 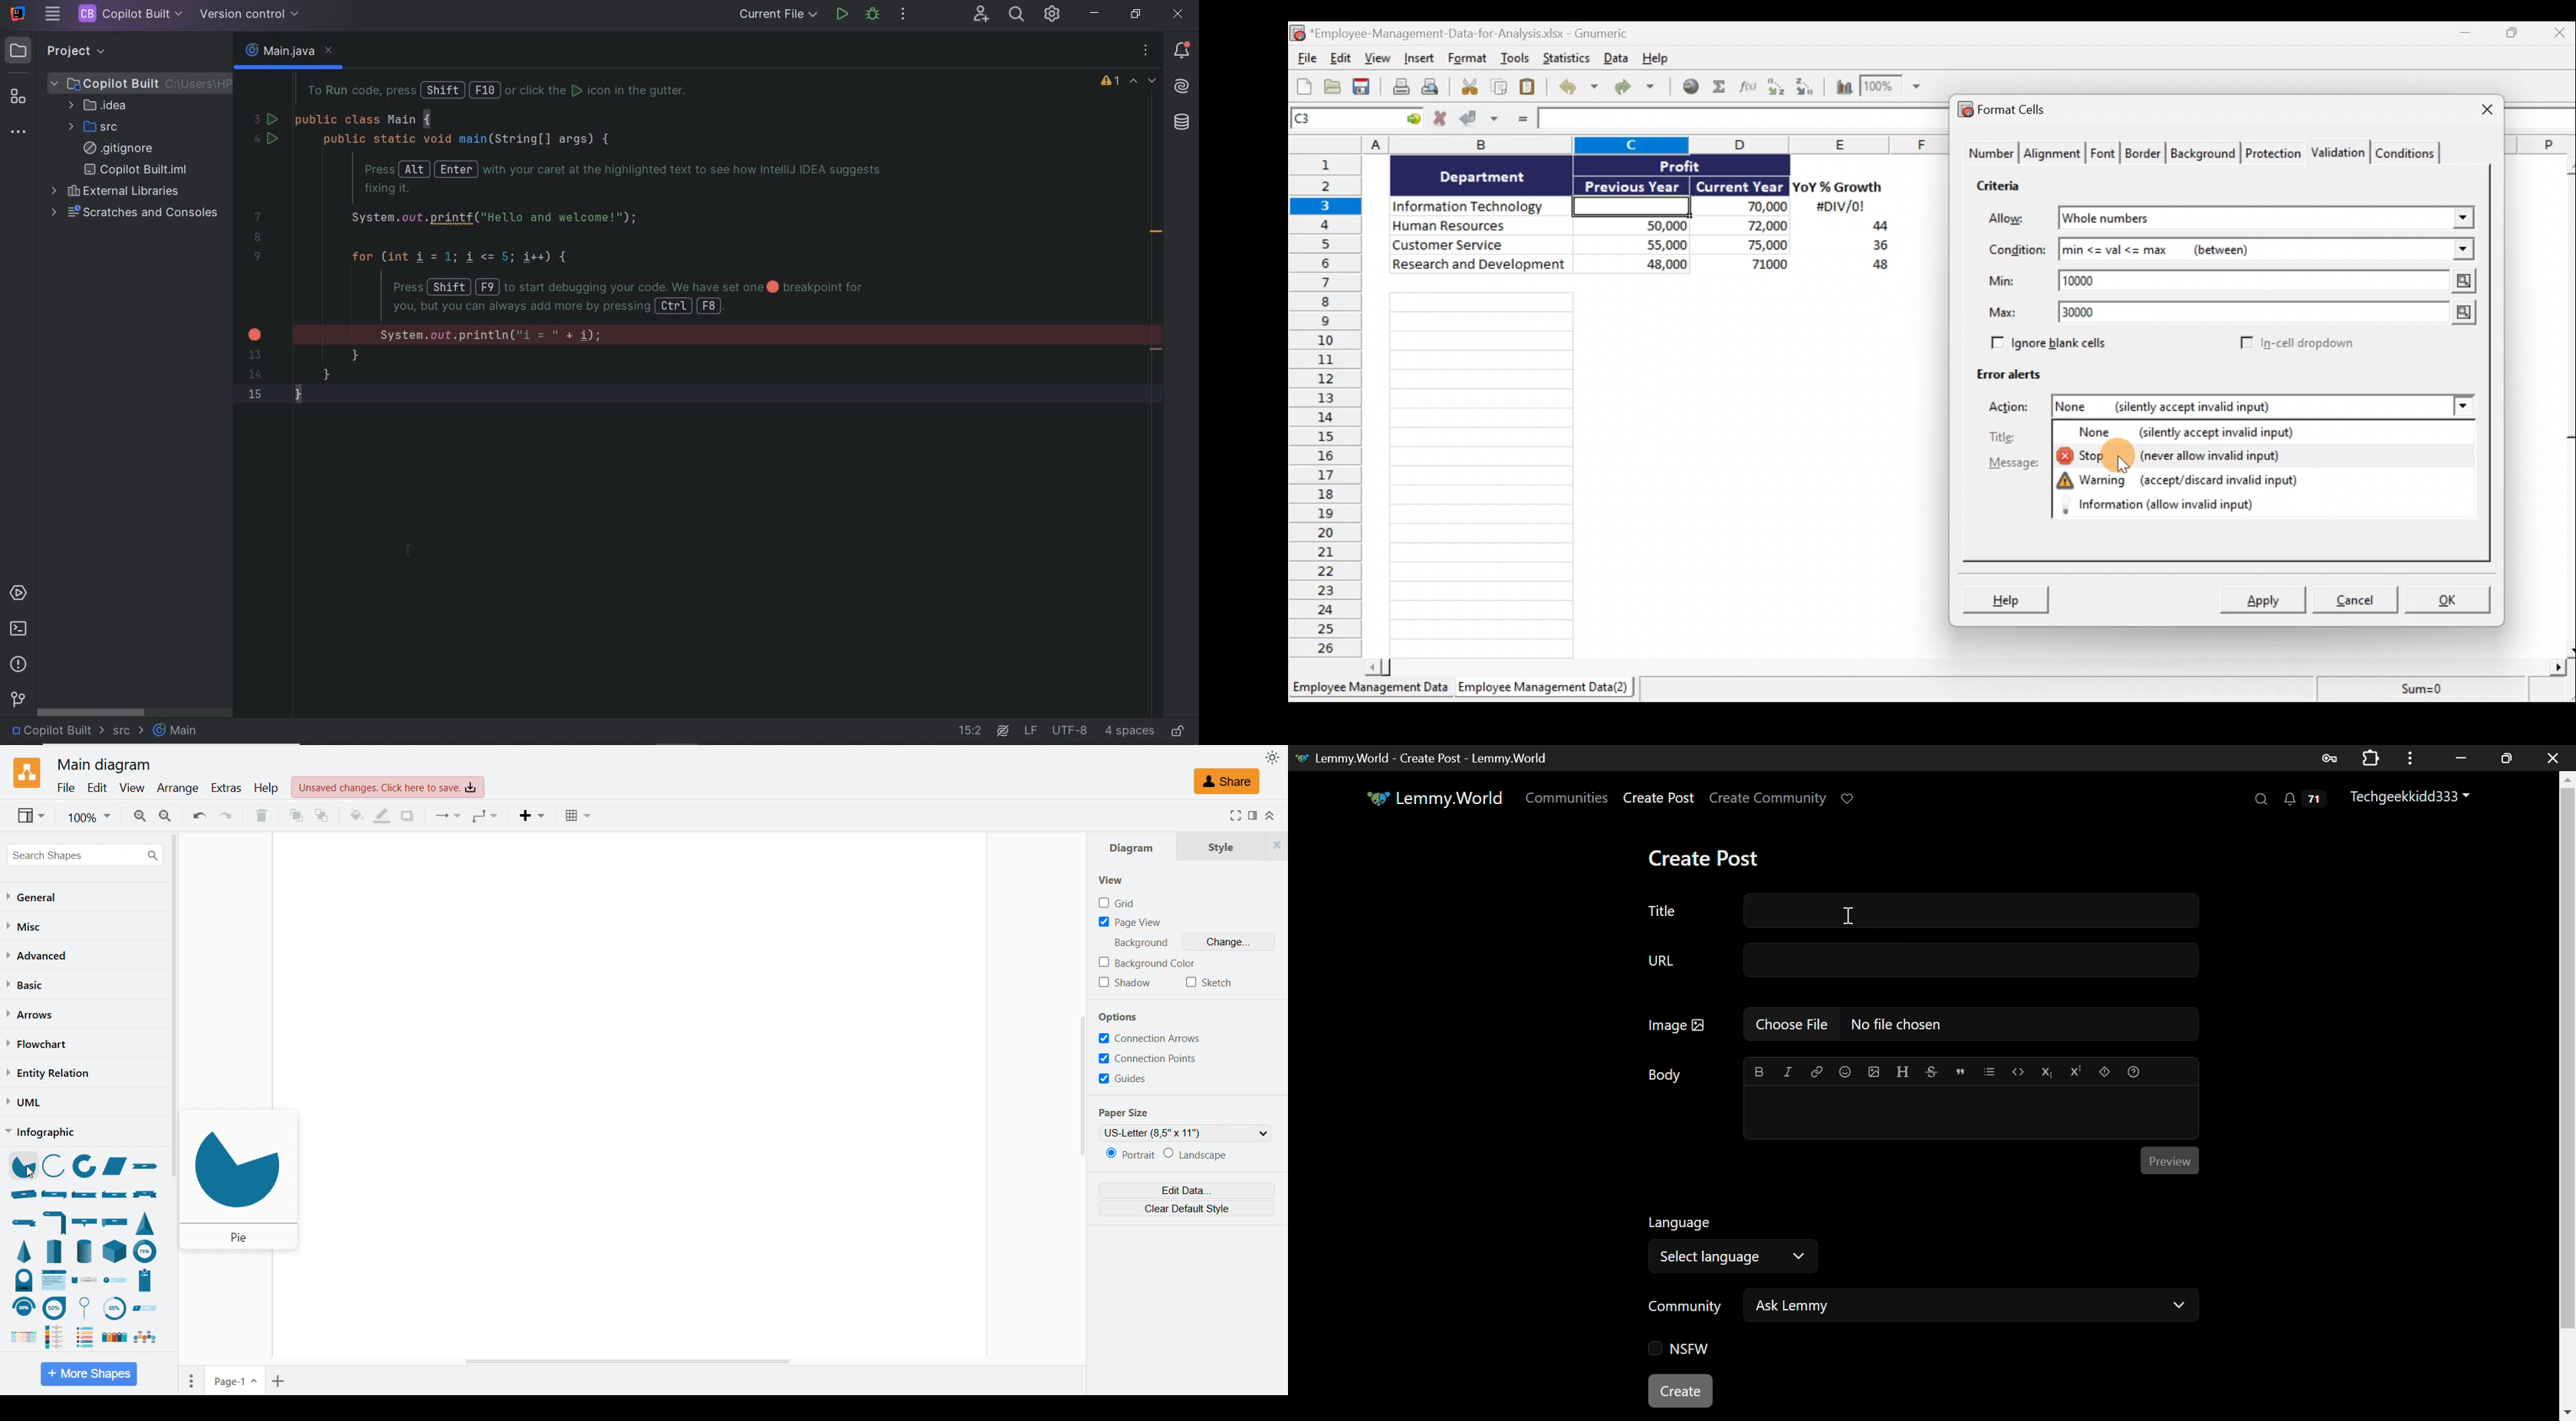 I want to click on Line colour , so click(x=383, y=817).